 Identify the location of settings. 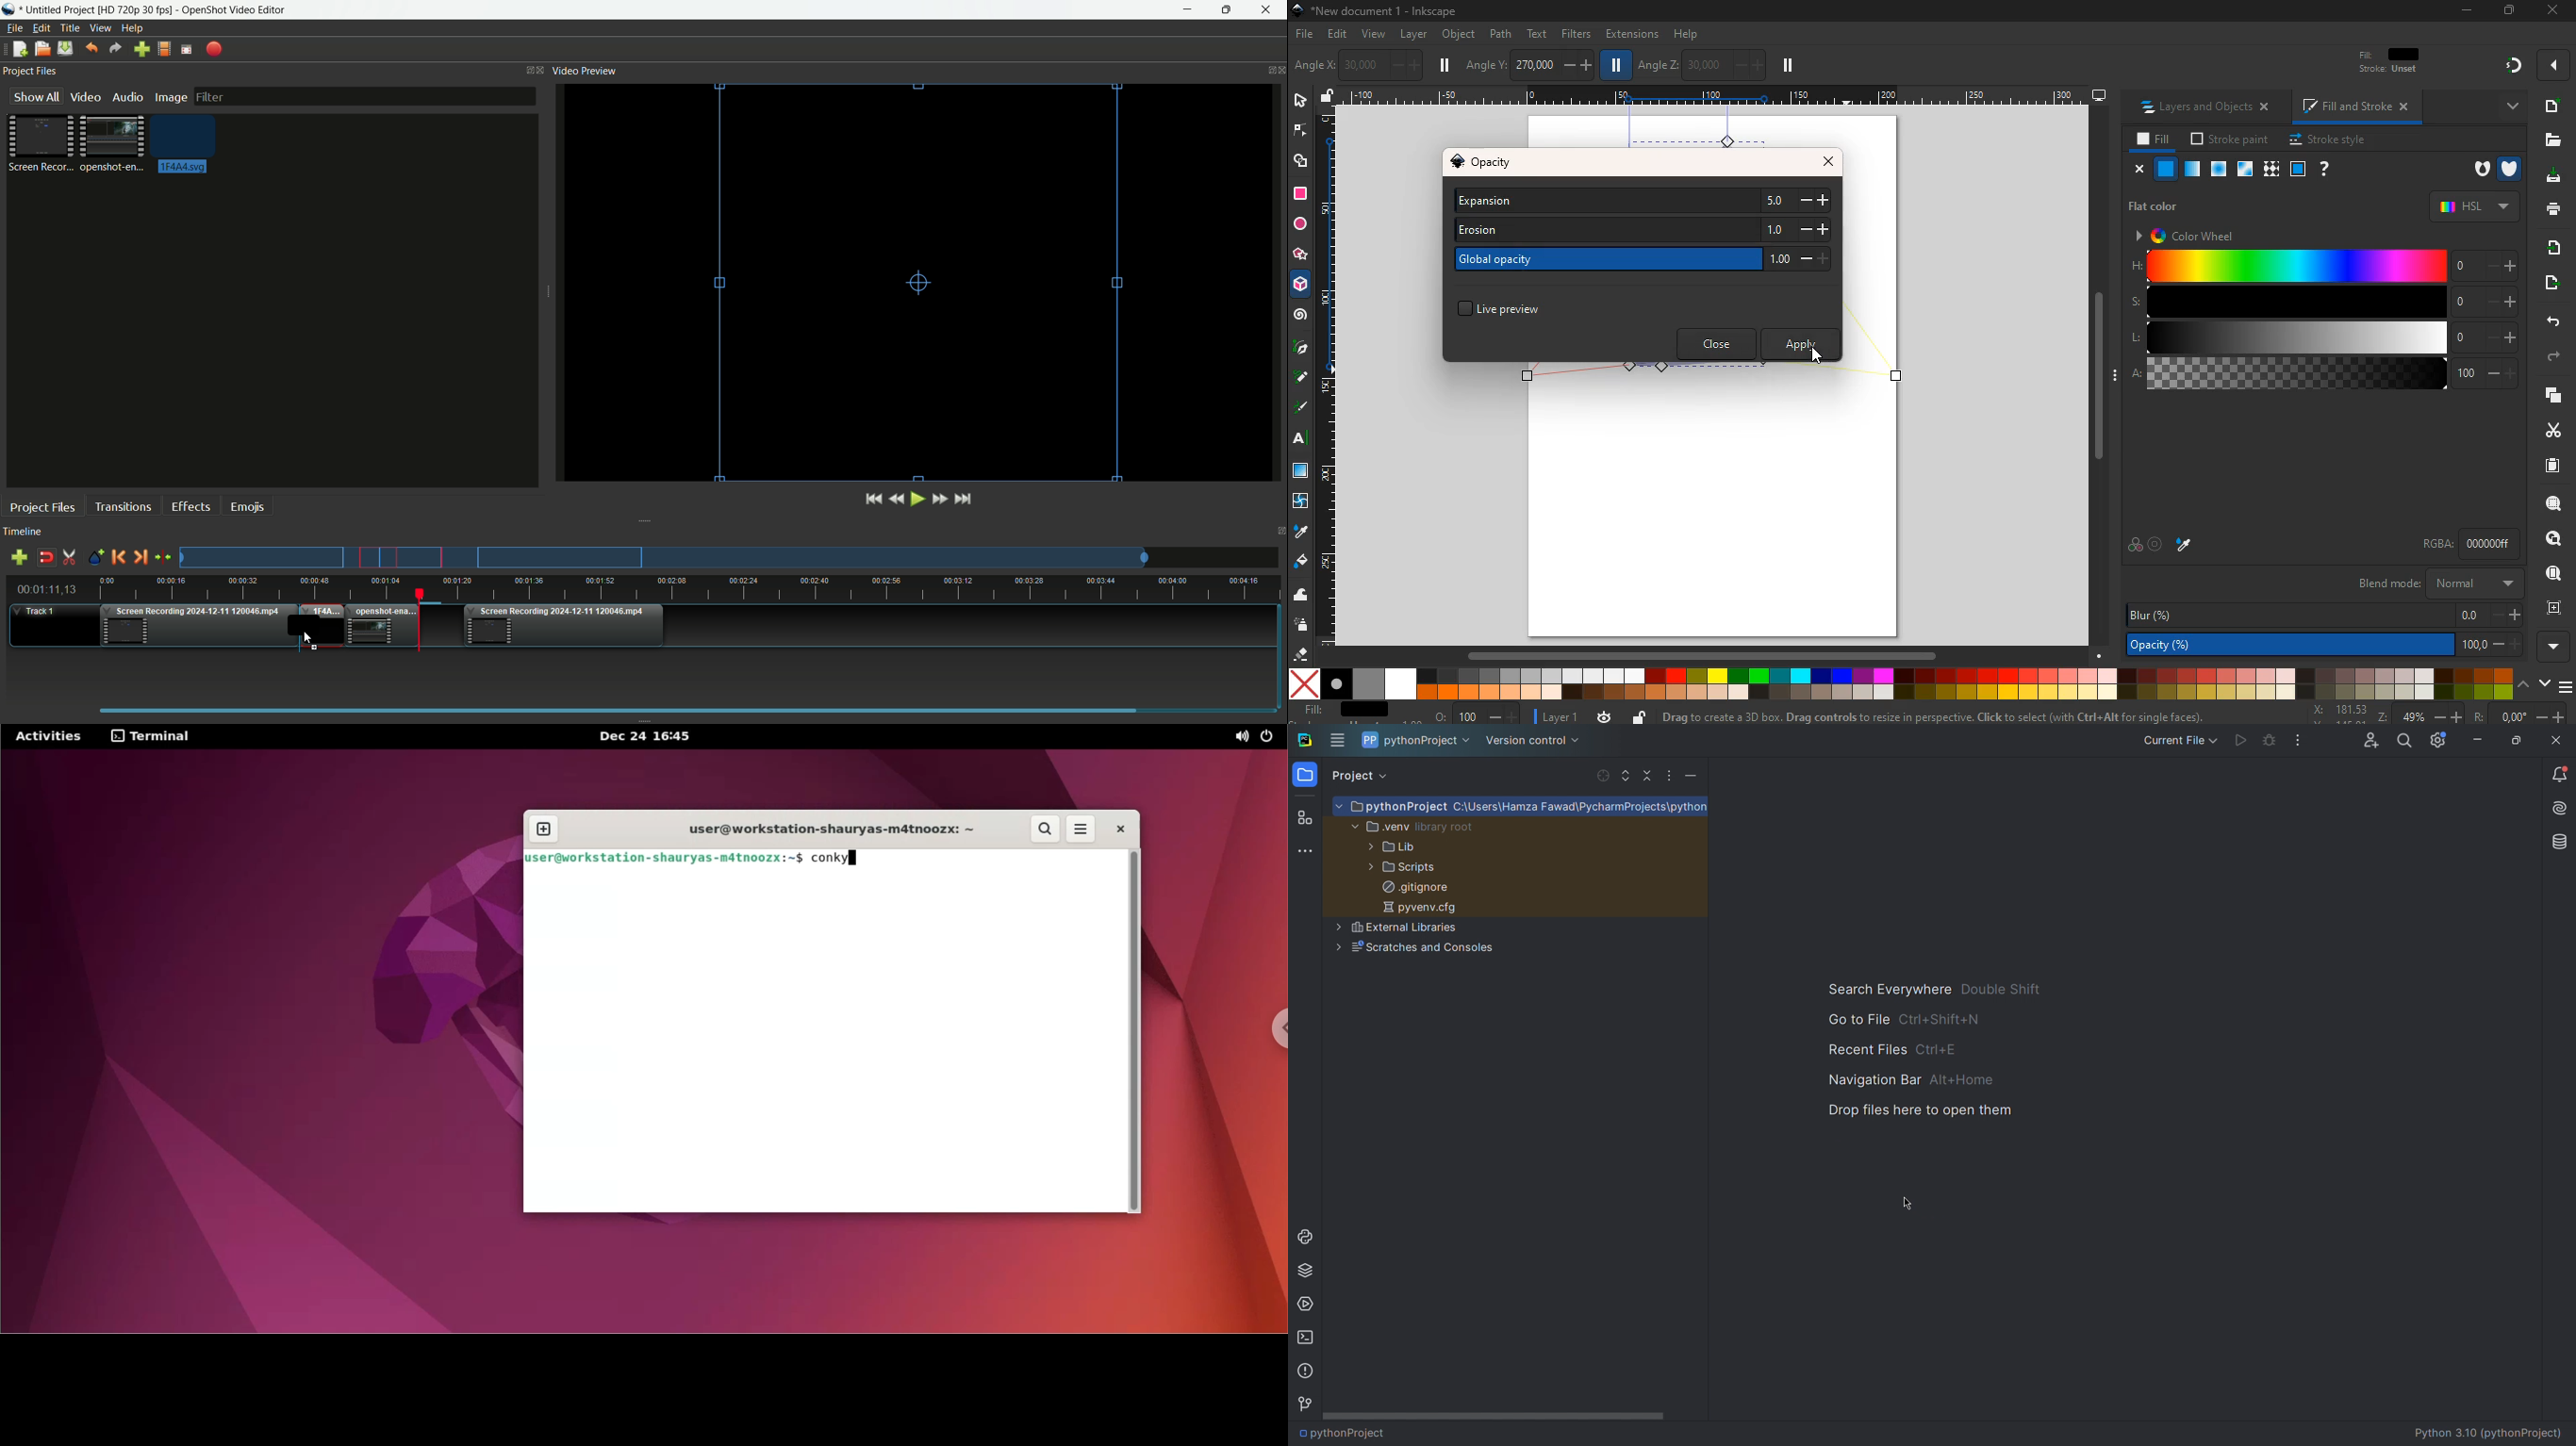
(2438, 741).